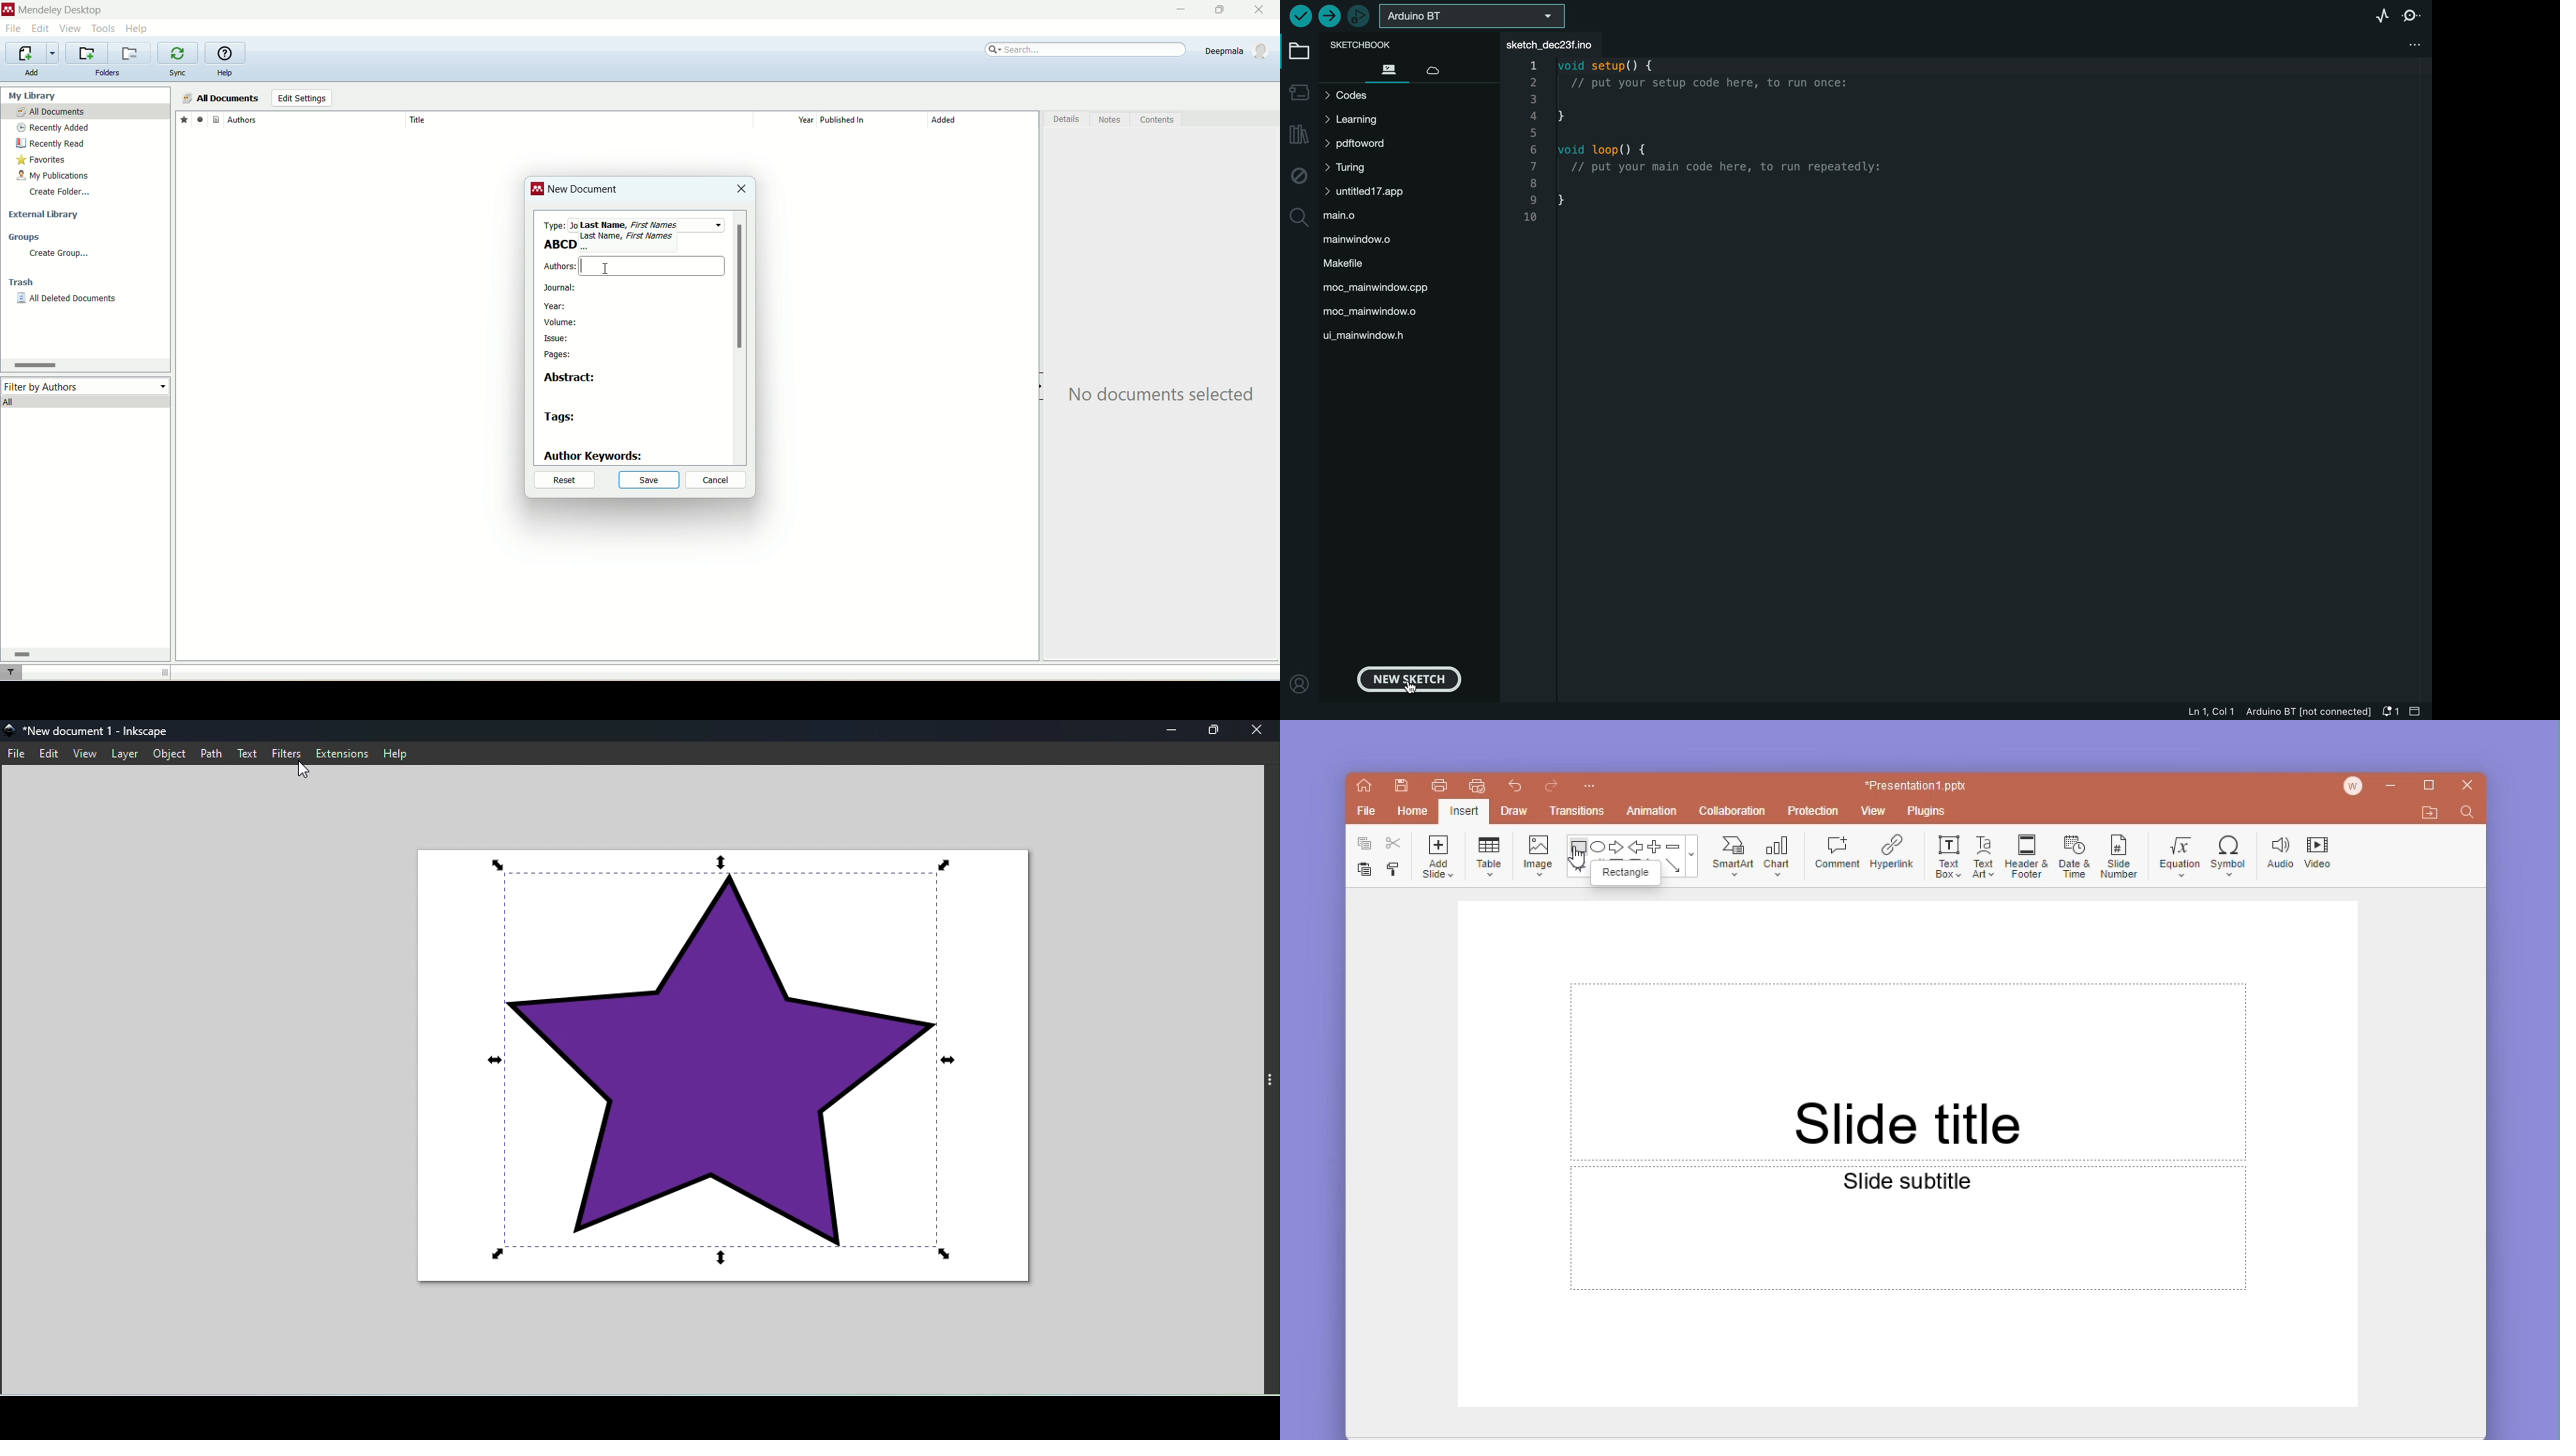 The image size is (2576, 1456). What do you see at coordinates (1576, 810) in the screenshot?
I see `transitions` at bounding box center [1576, 810].